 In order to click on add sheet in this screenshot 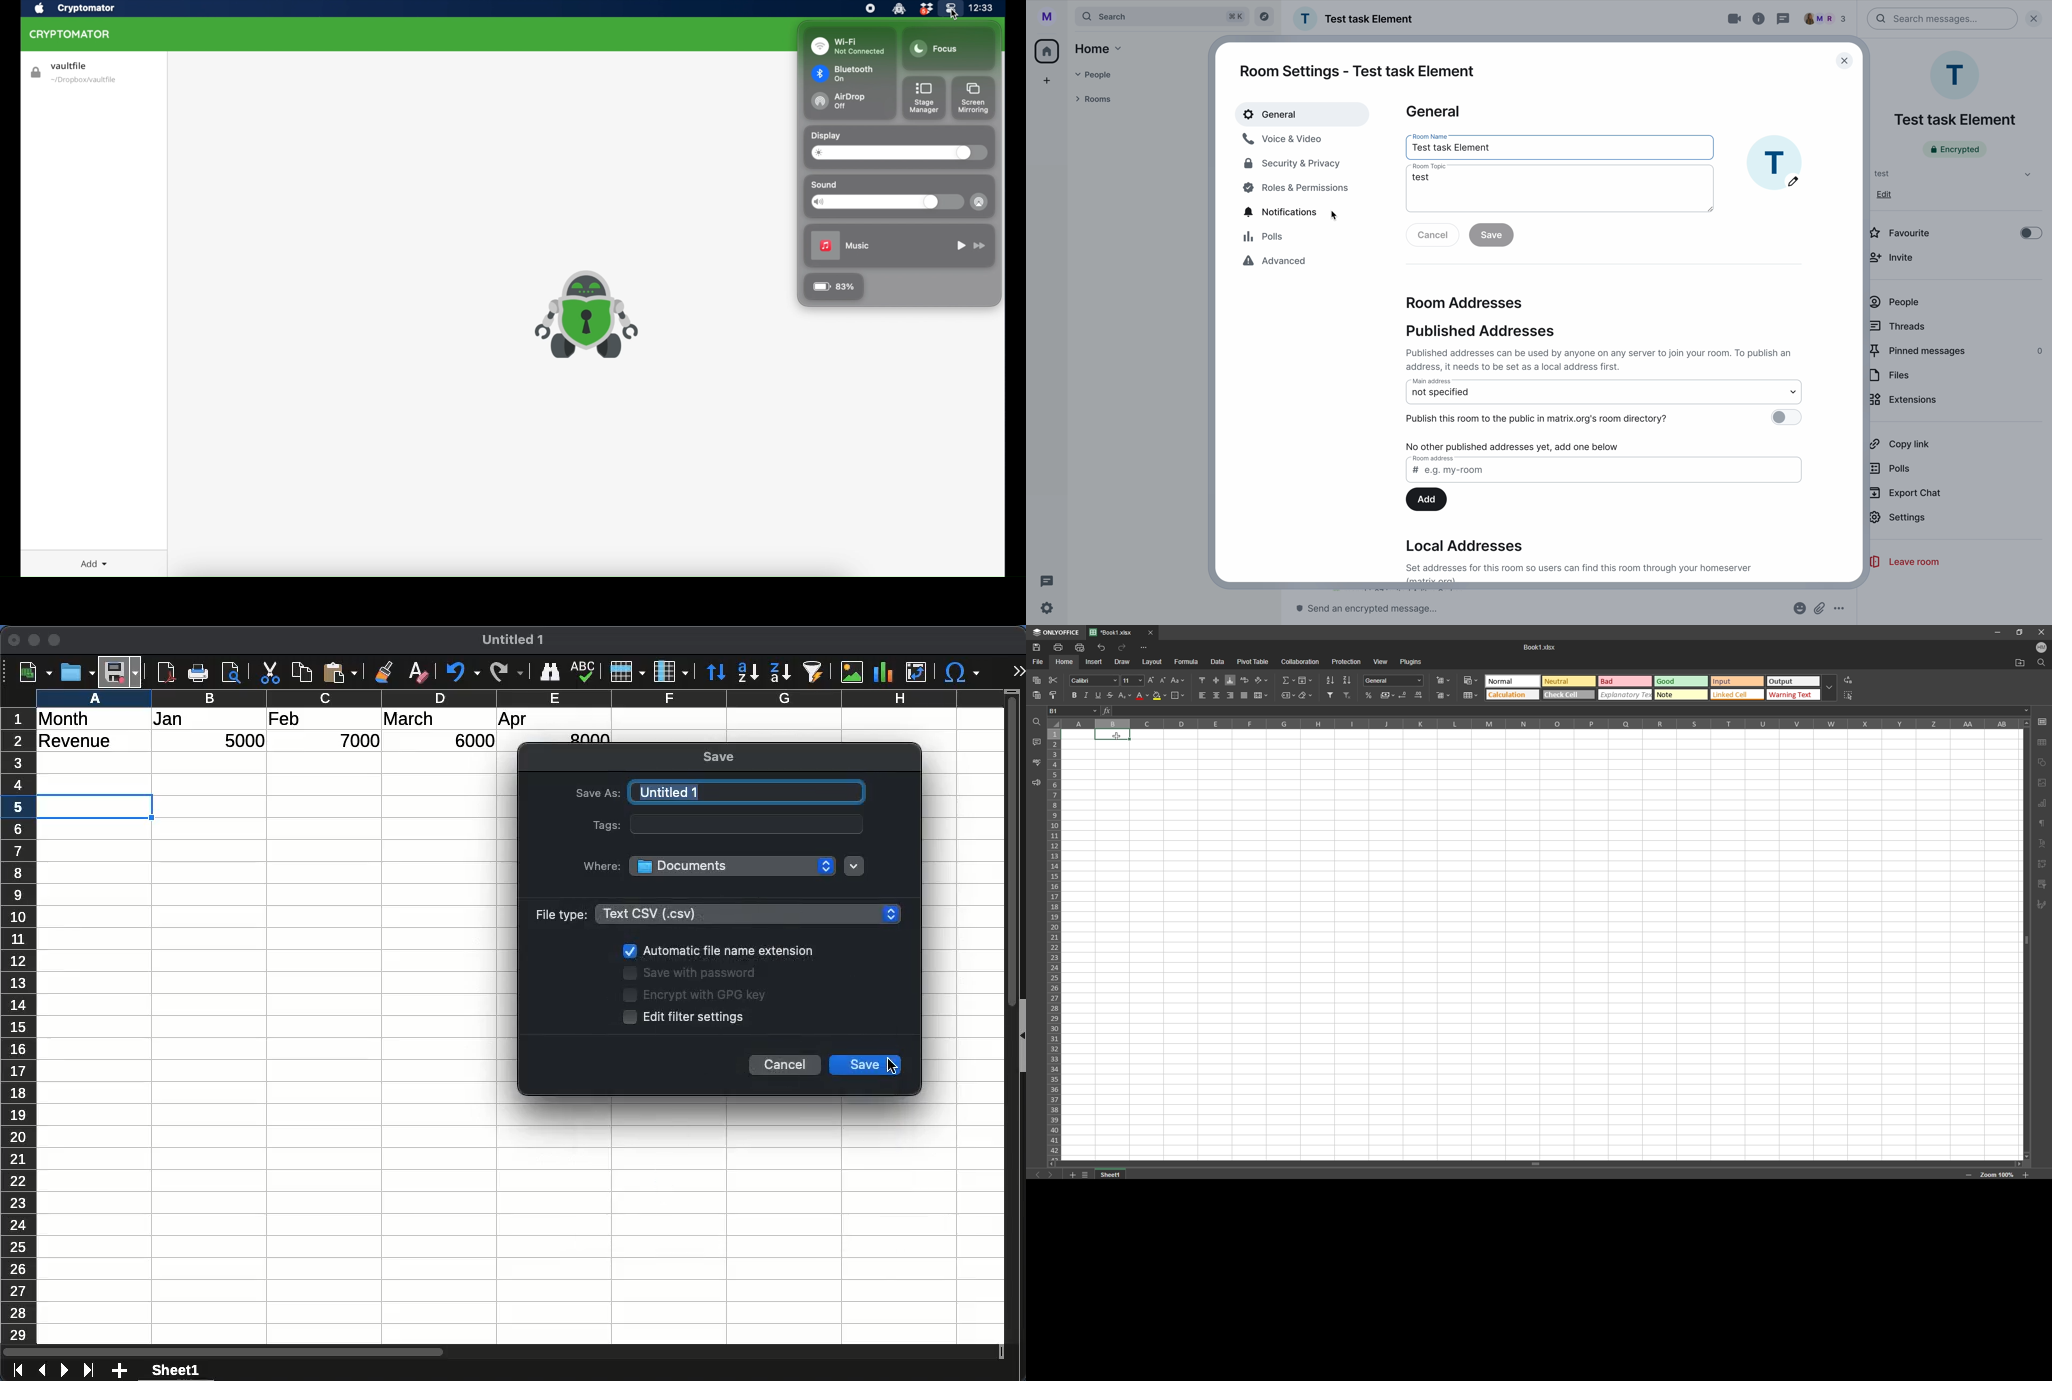, I will do `click(1072, 1175)`.